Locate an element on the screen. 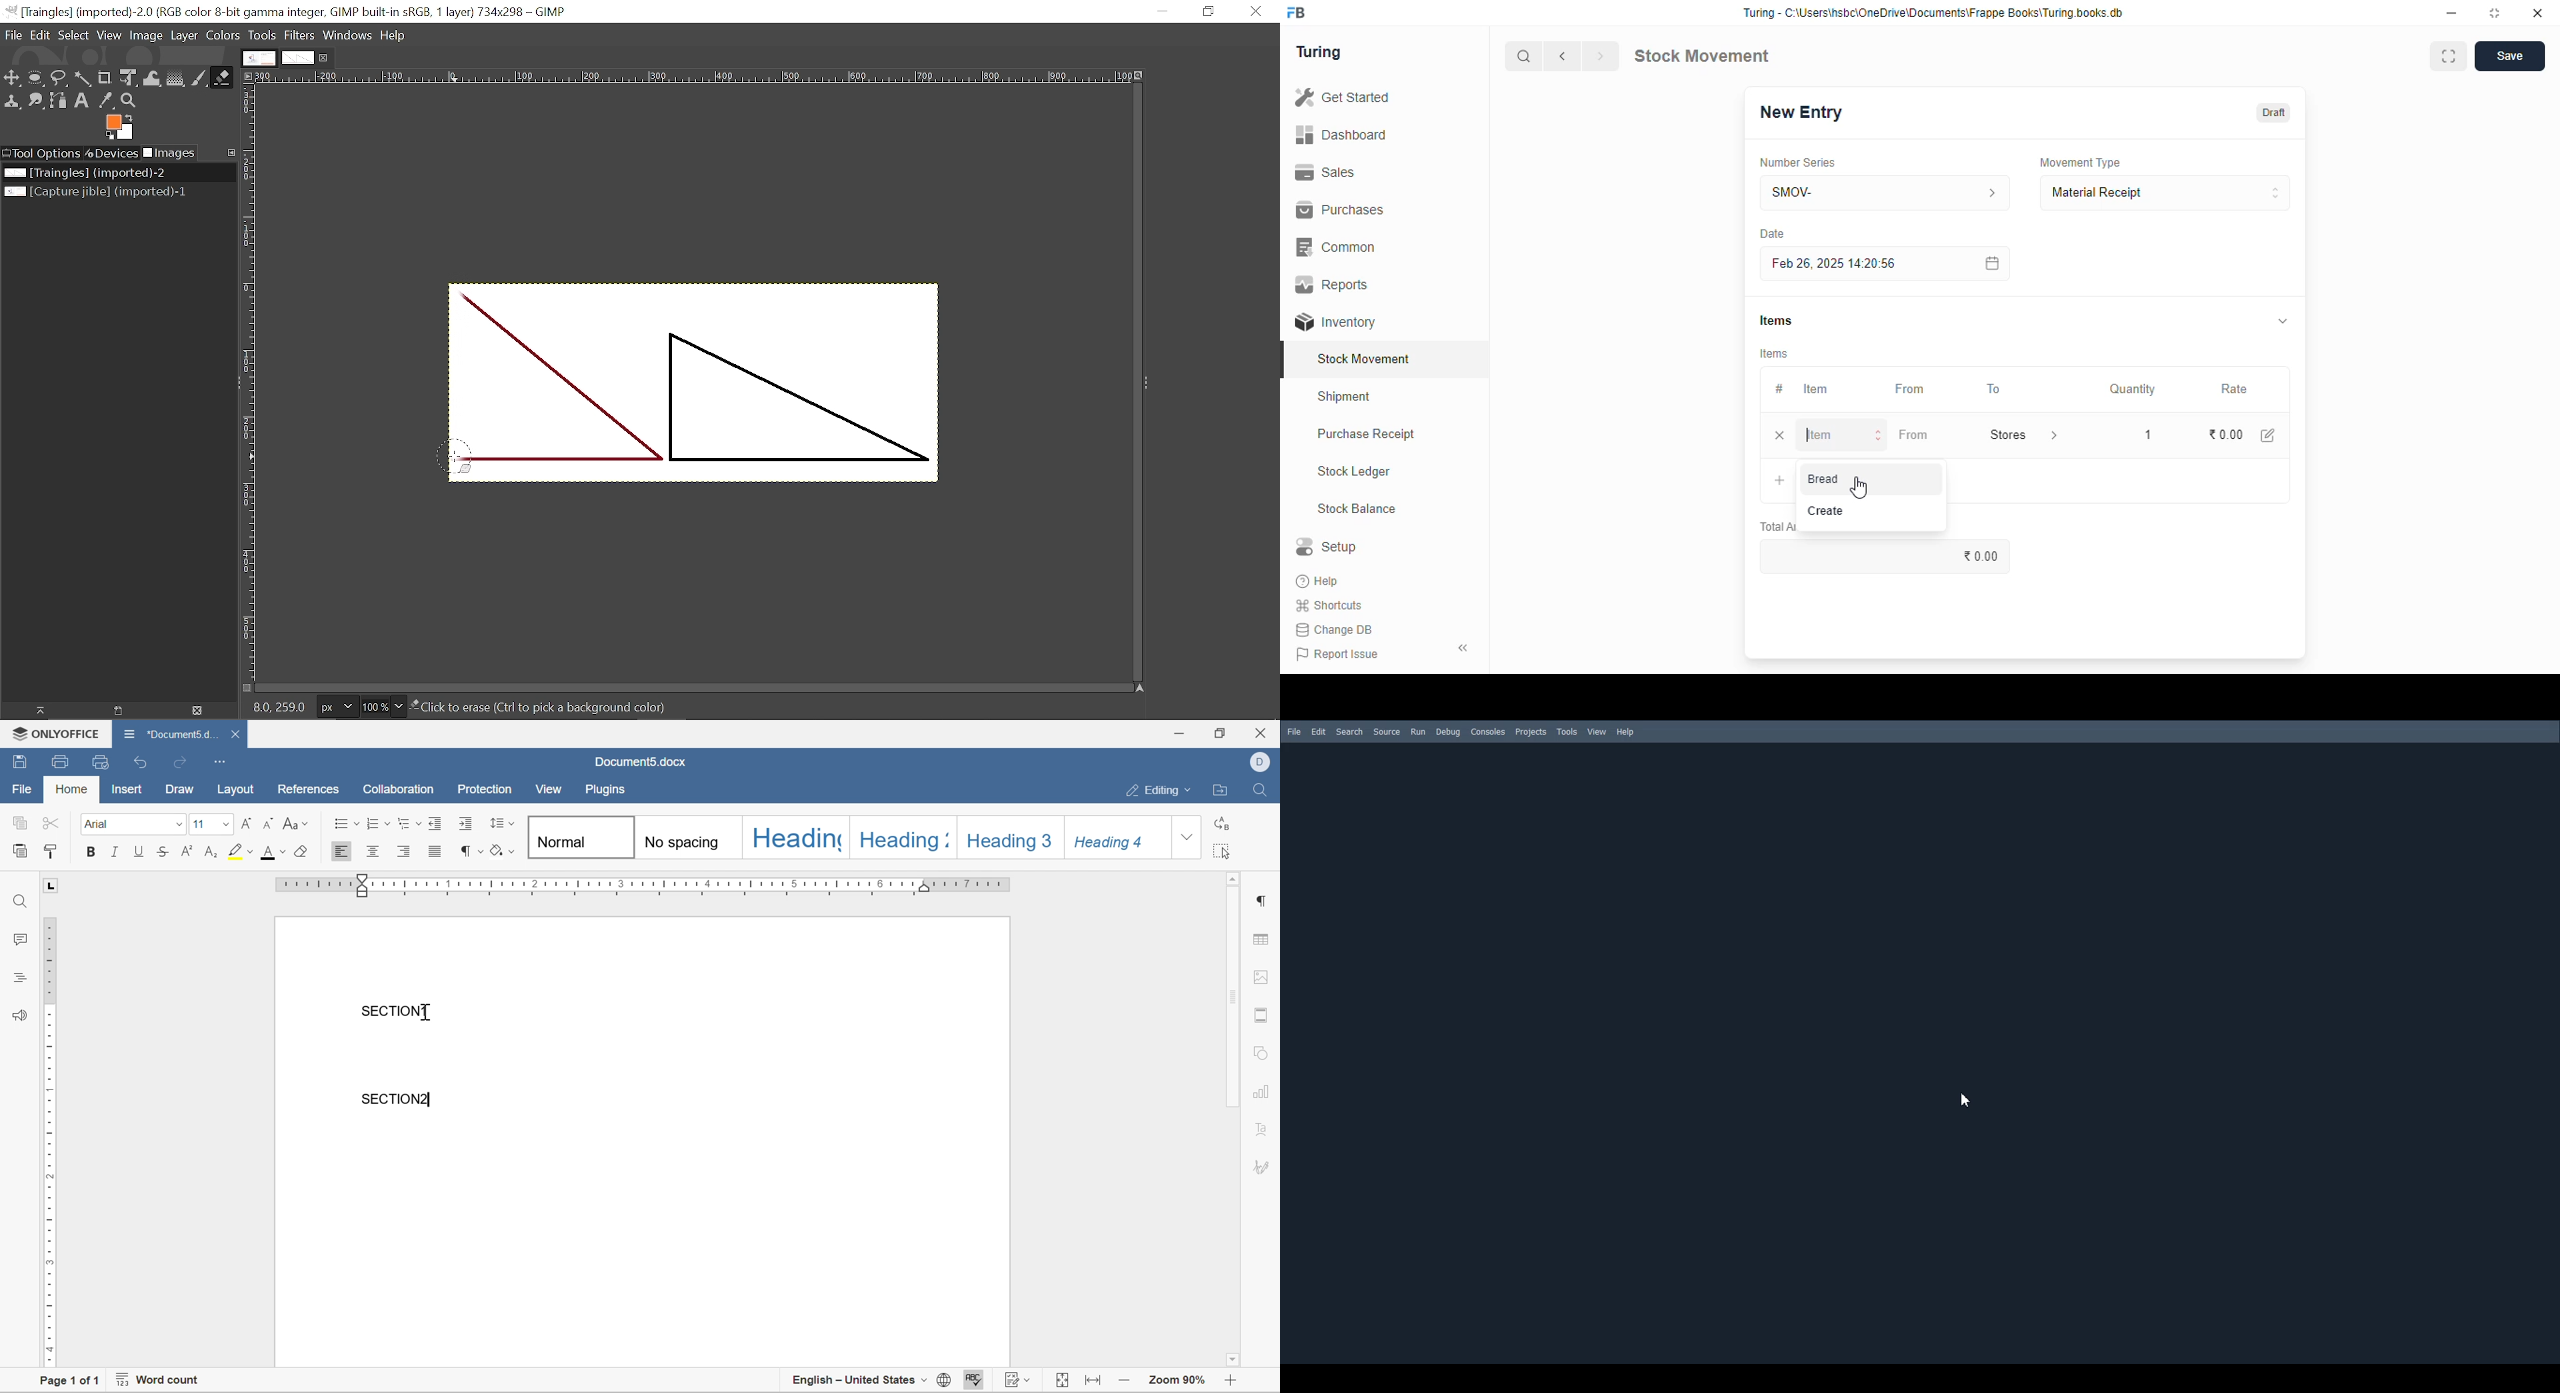 The image size is (2576, 1400). item is located at coordinates (1843, 436).